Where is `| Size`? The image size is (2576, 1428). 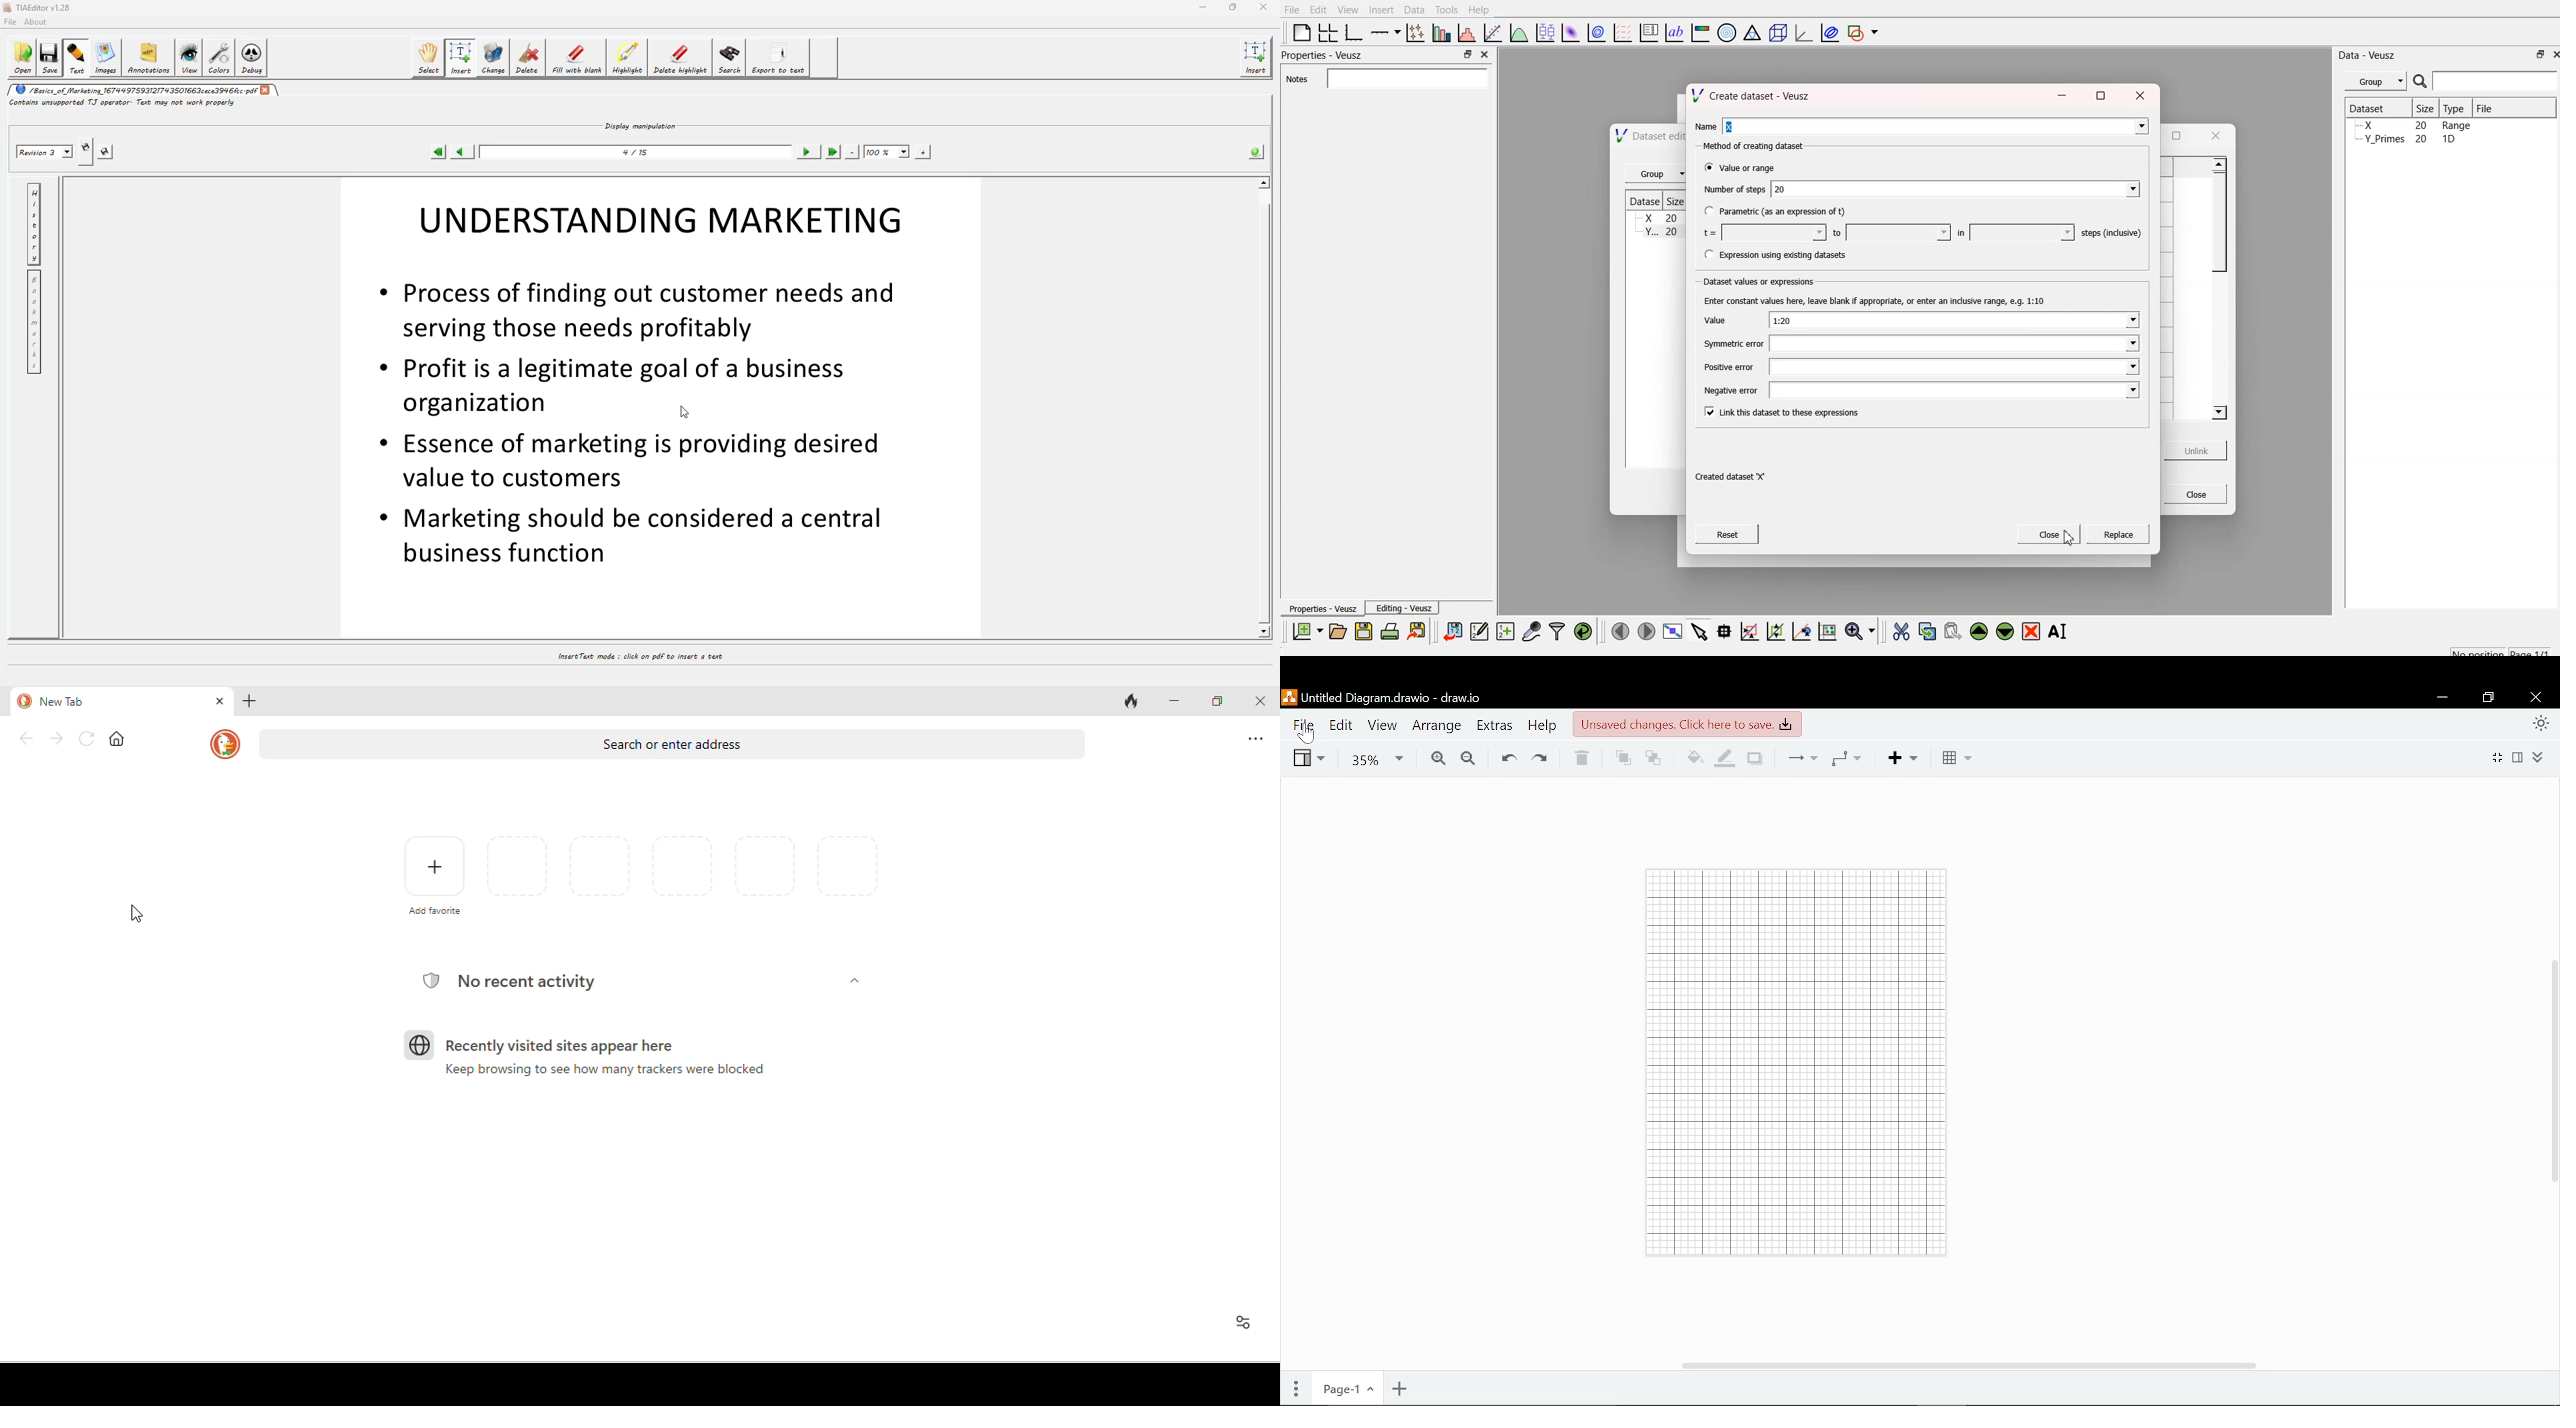 | Size is located at coordinates (2426, 108).